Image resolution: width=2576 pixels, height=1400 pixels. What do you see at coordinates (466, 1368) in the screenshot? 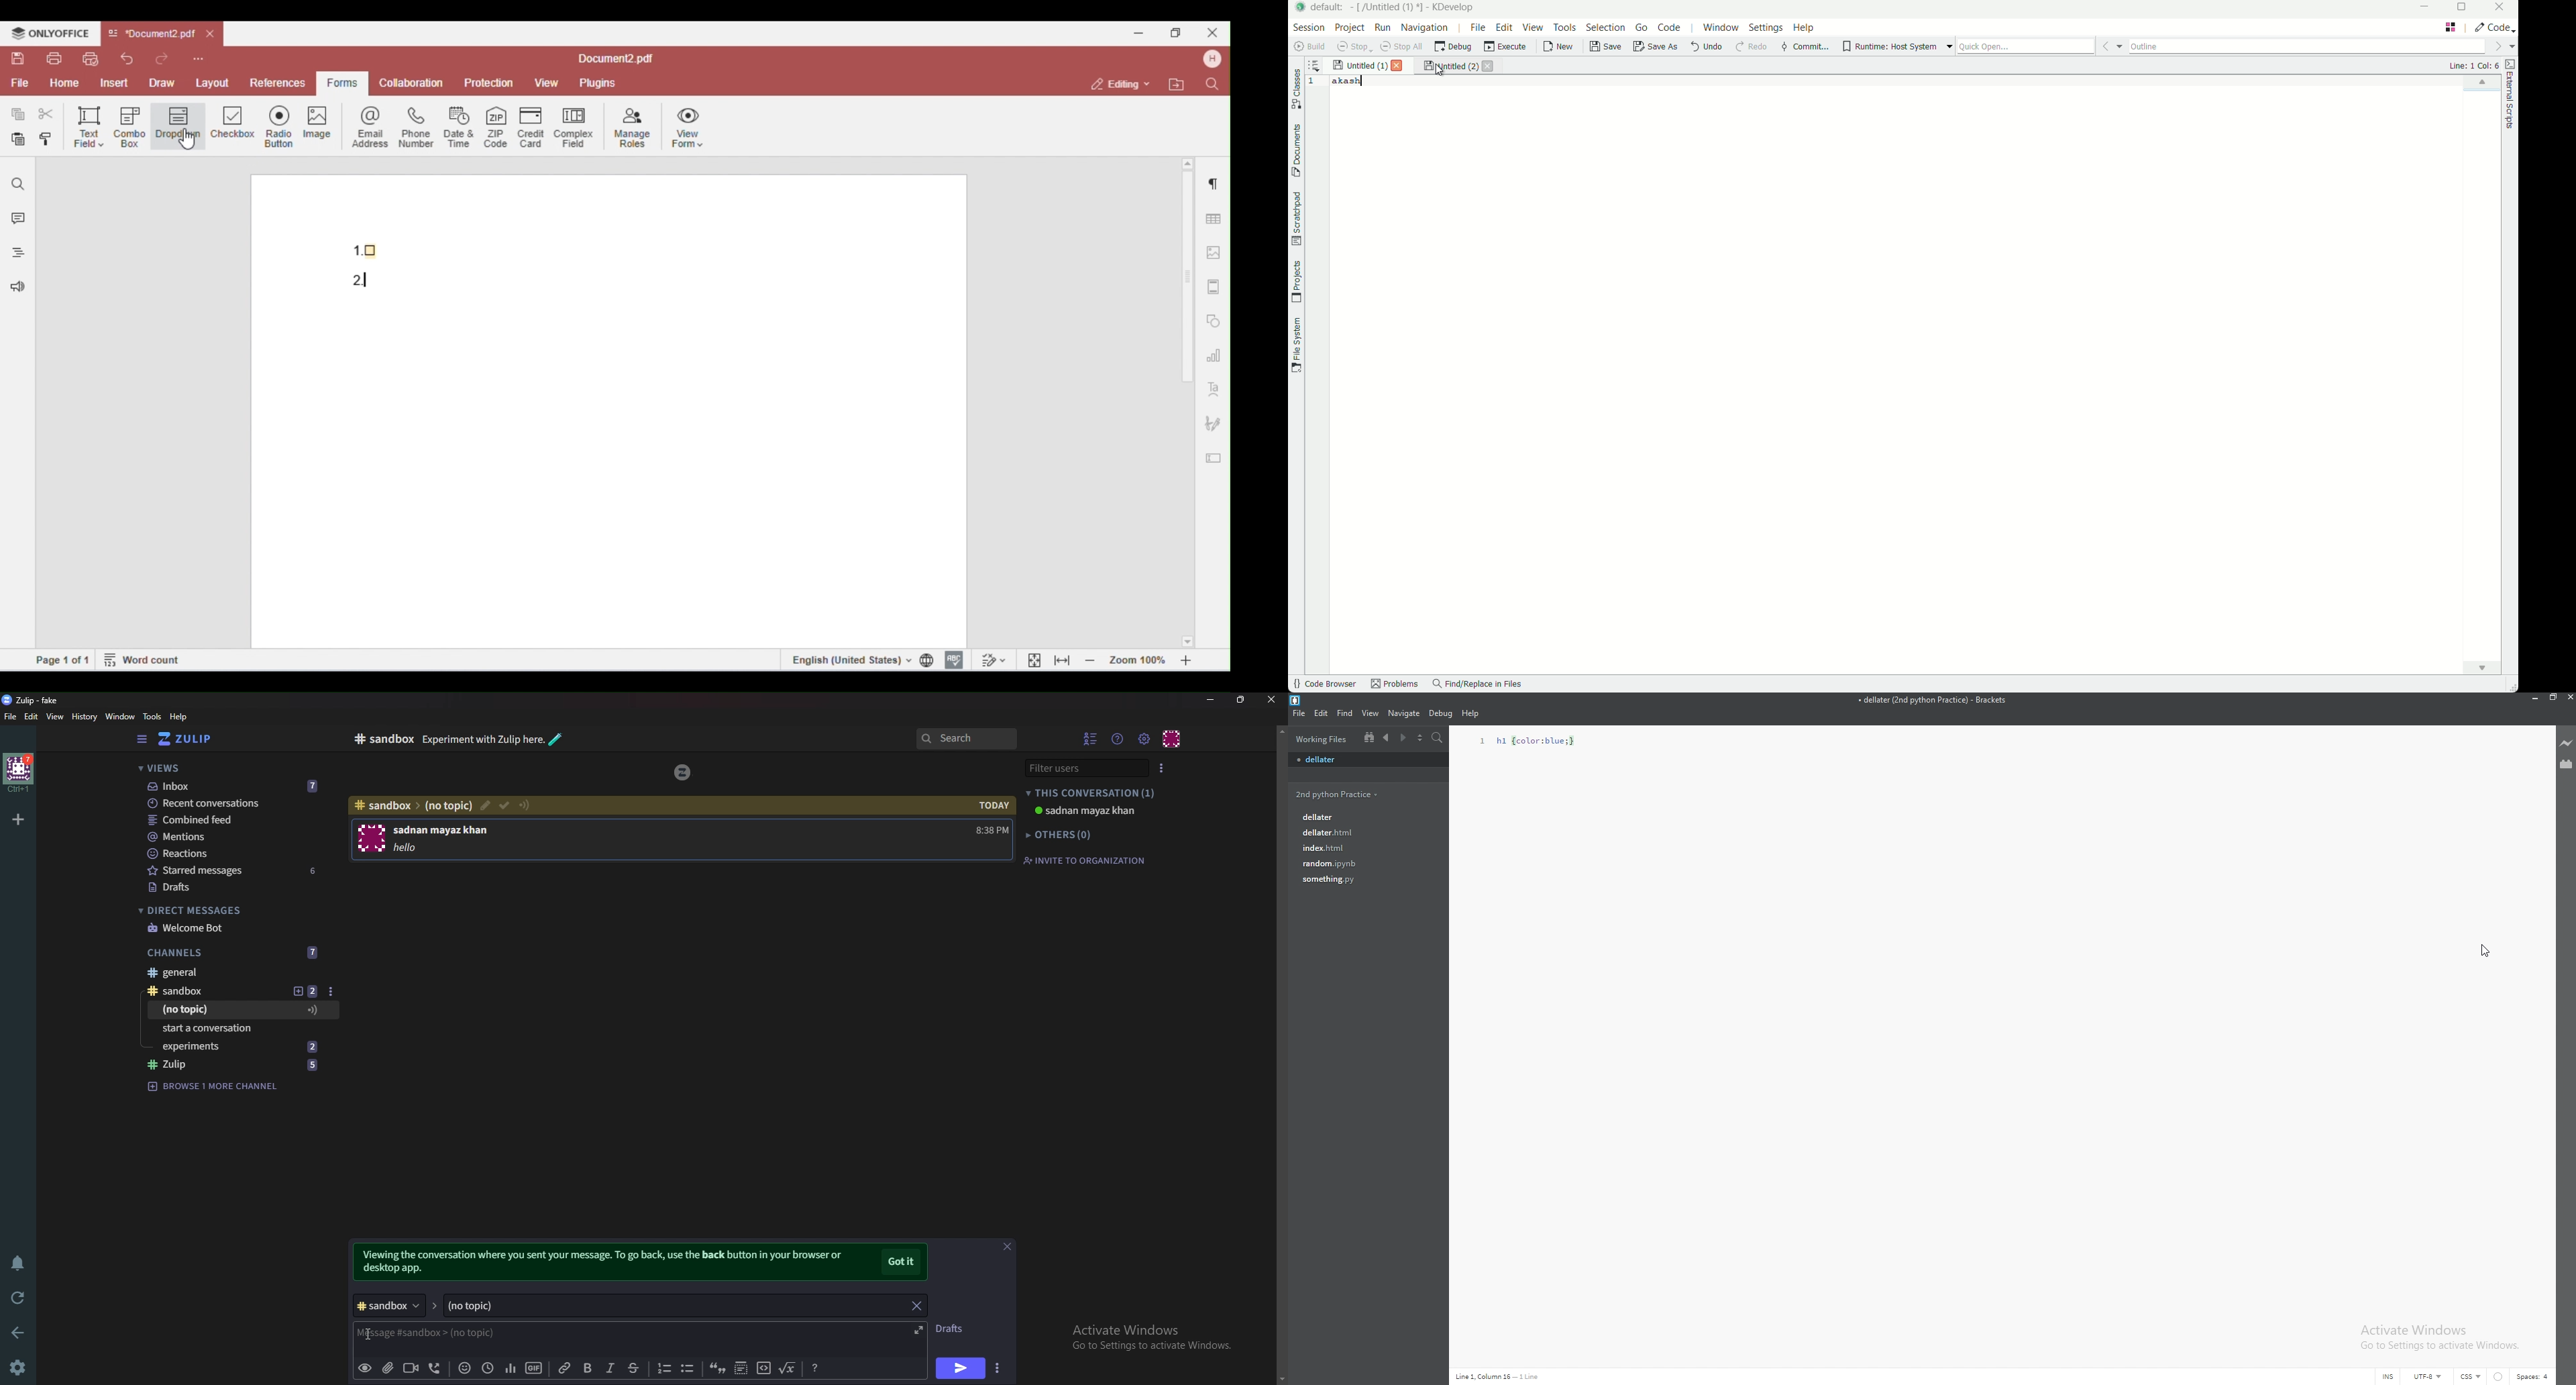
I see `Emoji` at bounding box center [466, 1368].